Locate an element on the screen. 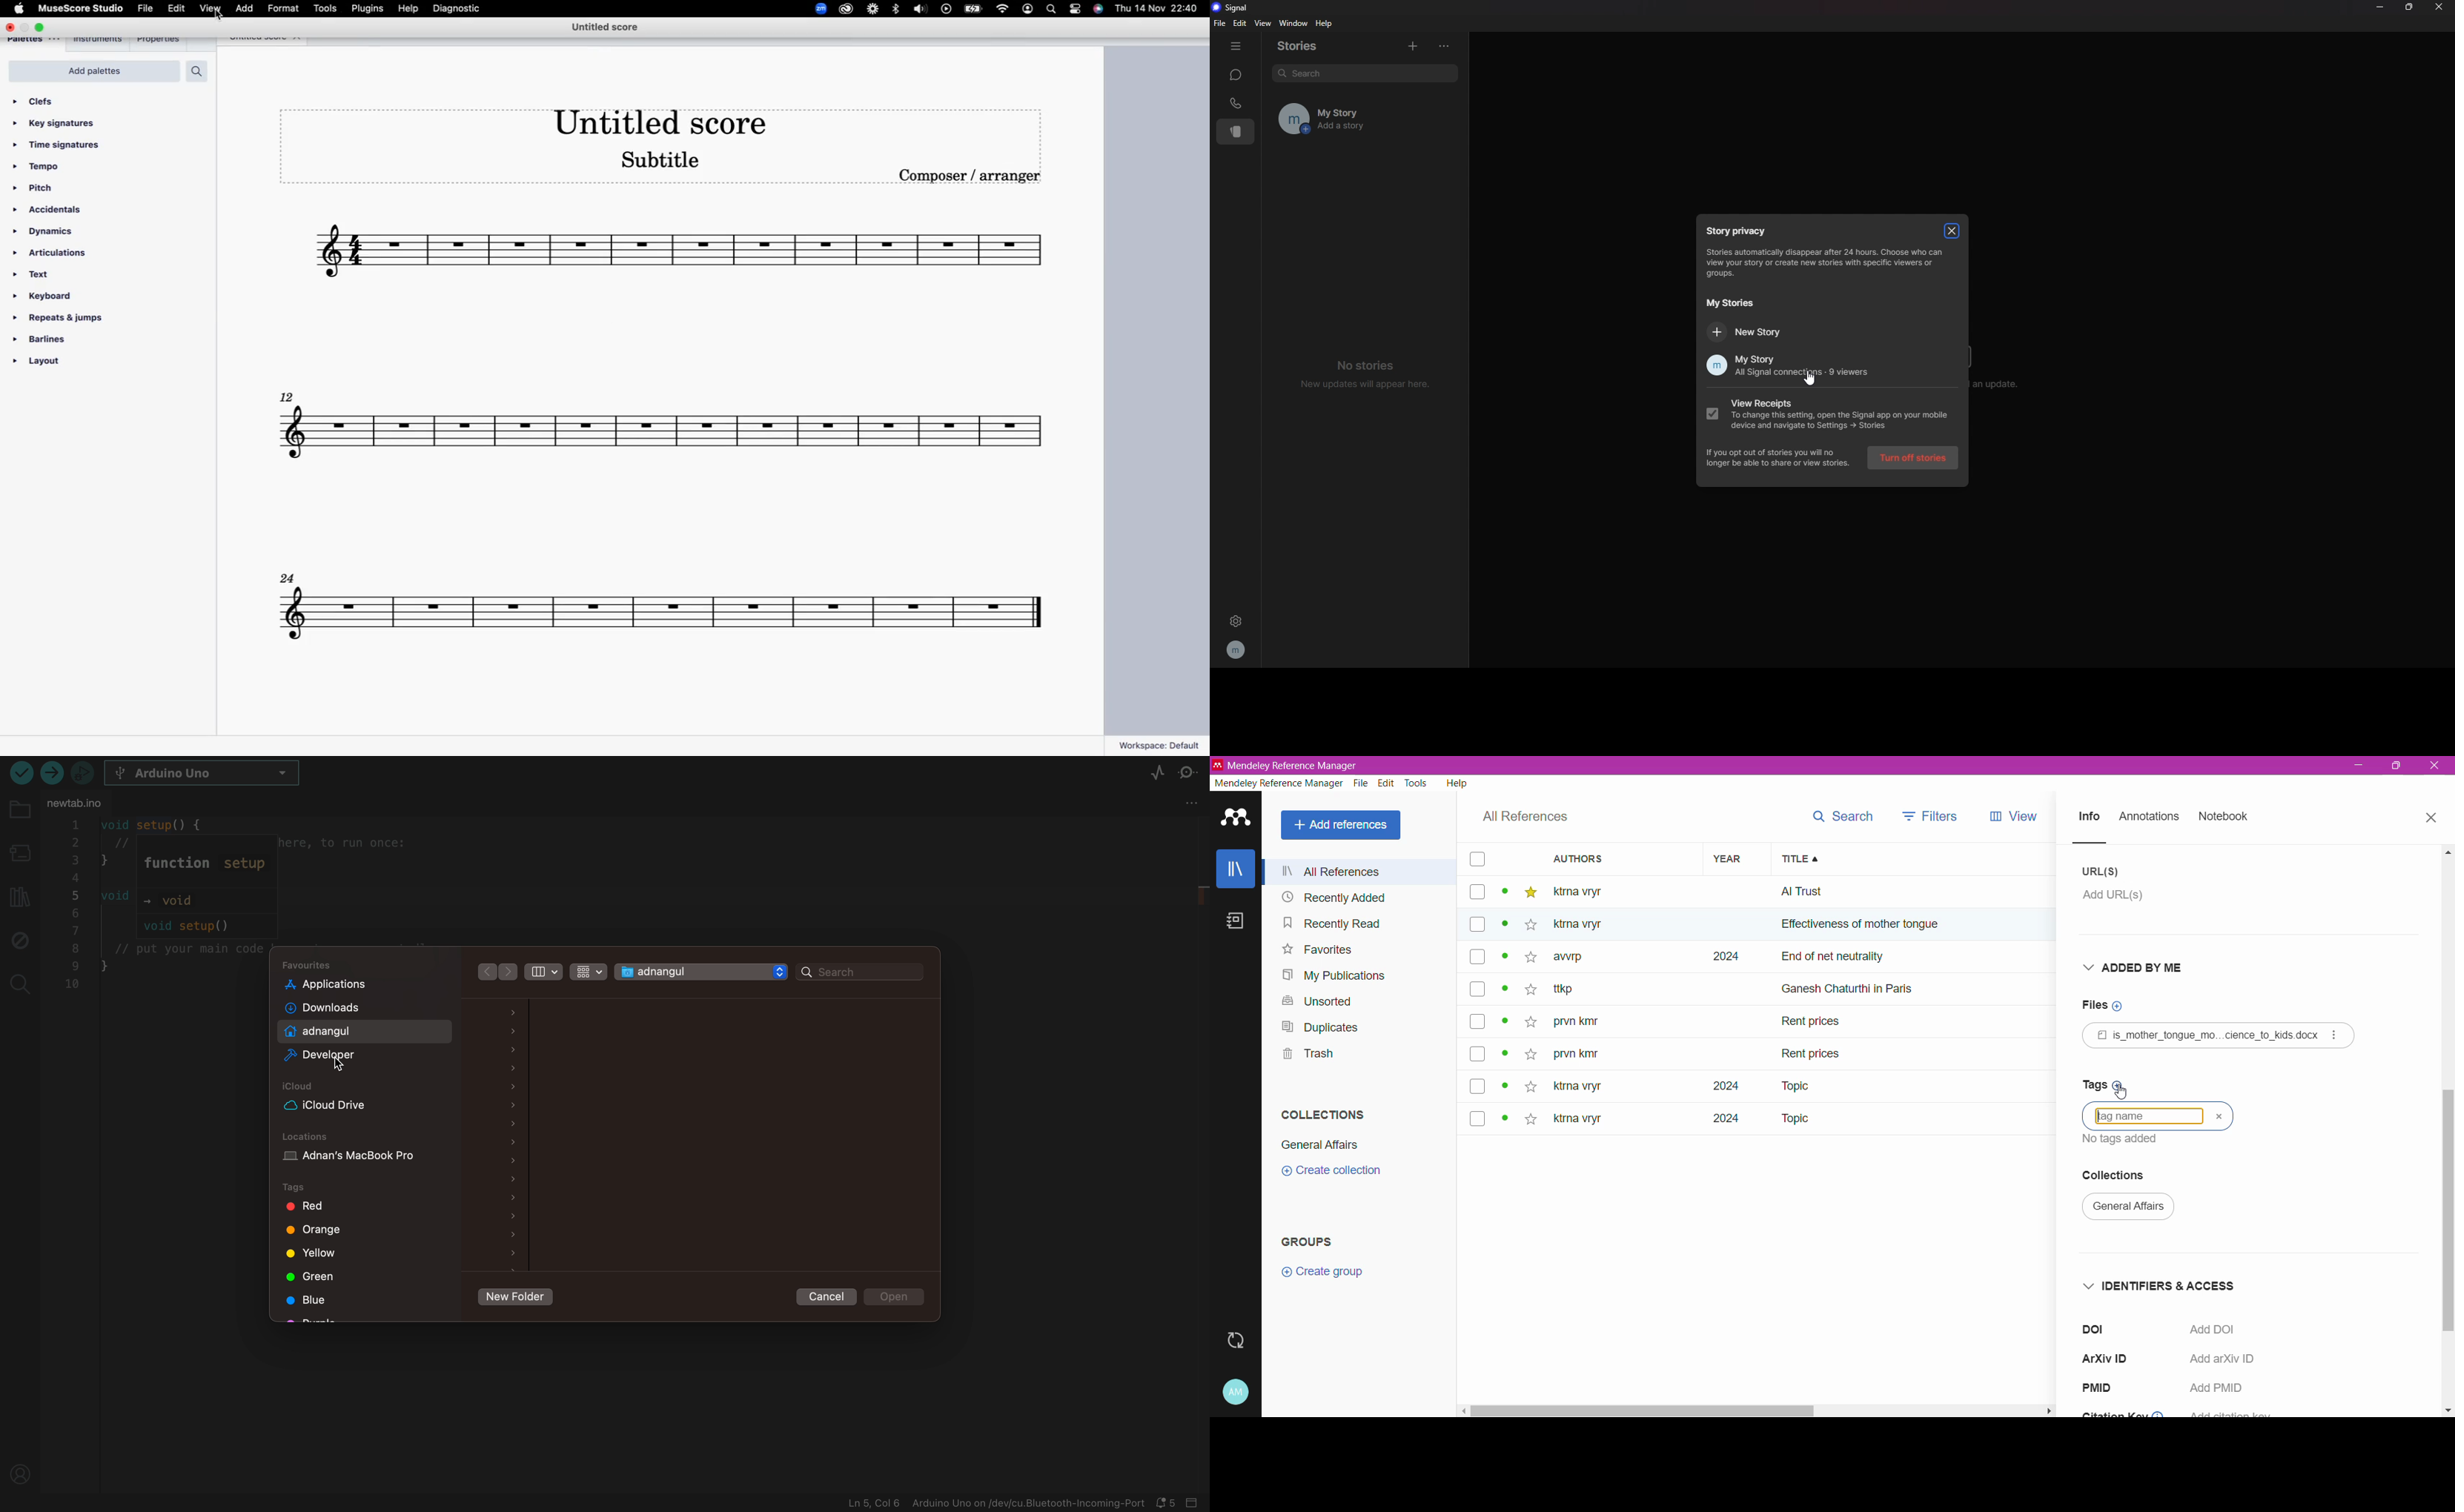 The height and width of the screenshot is (1512, 2464). creative cloud is located at coordinates (846, 10).